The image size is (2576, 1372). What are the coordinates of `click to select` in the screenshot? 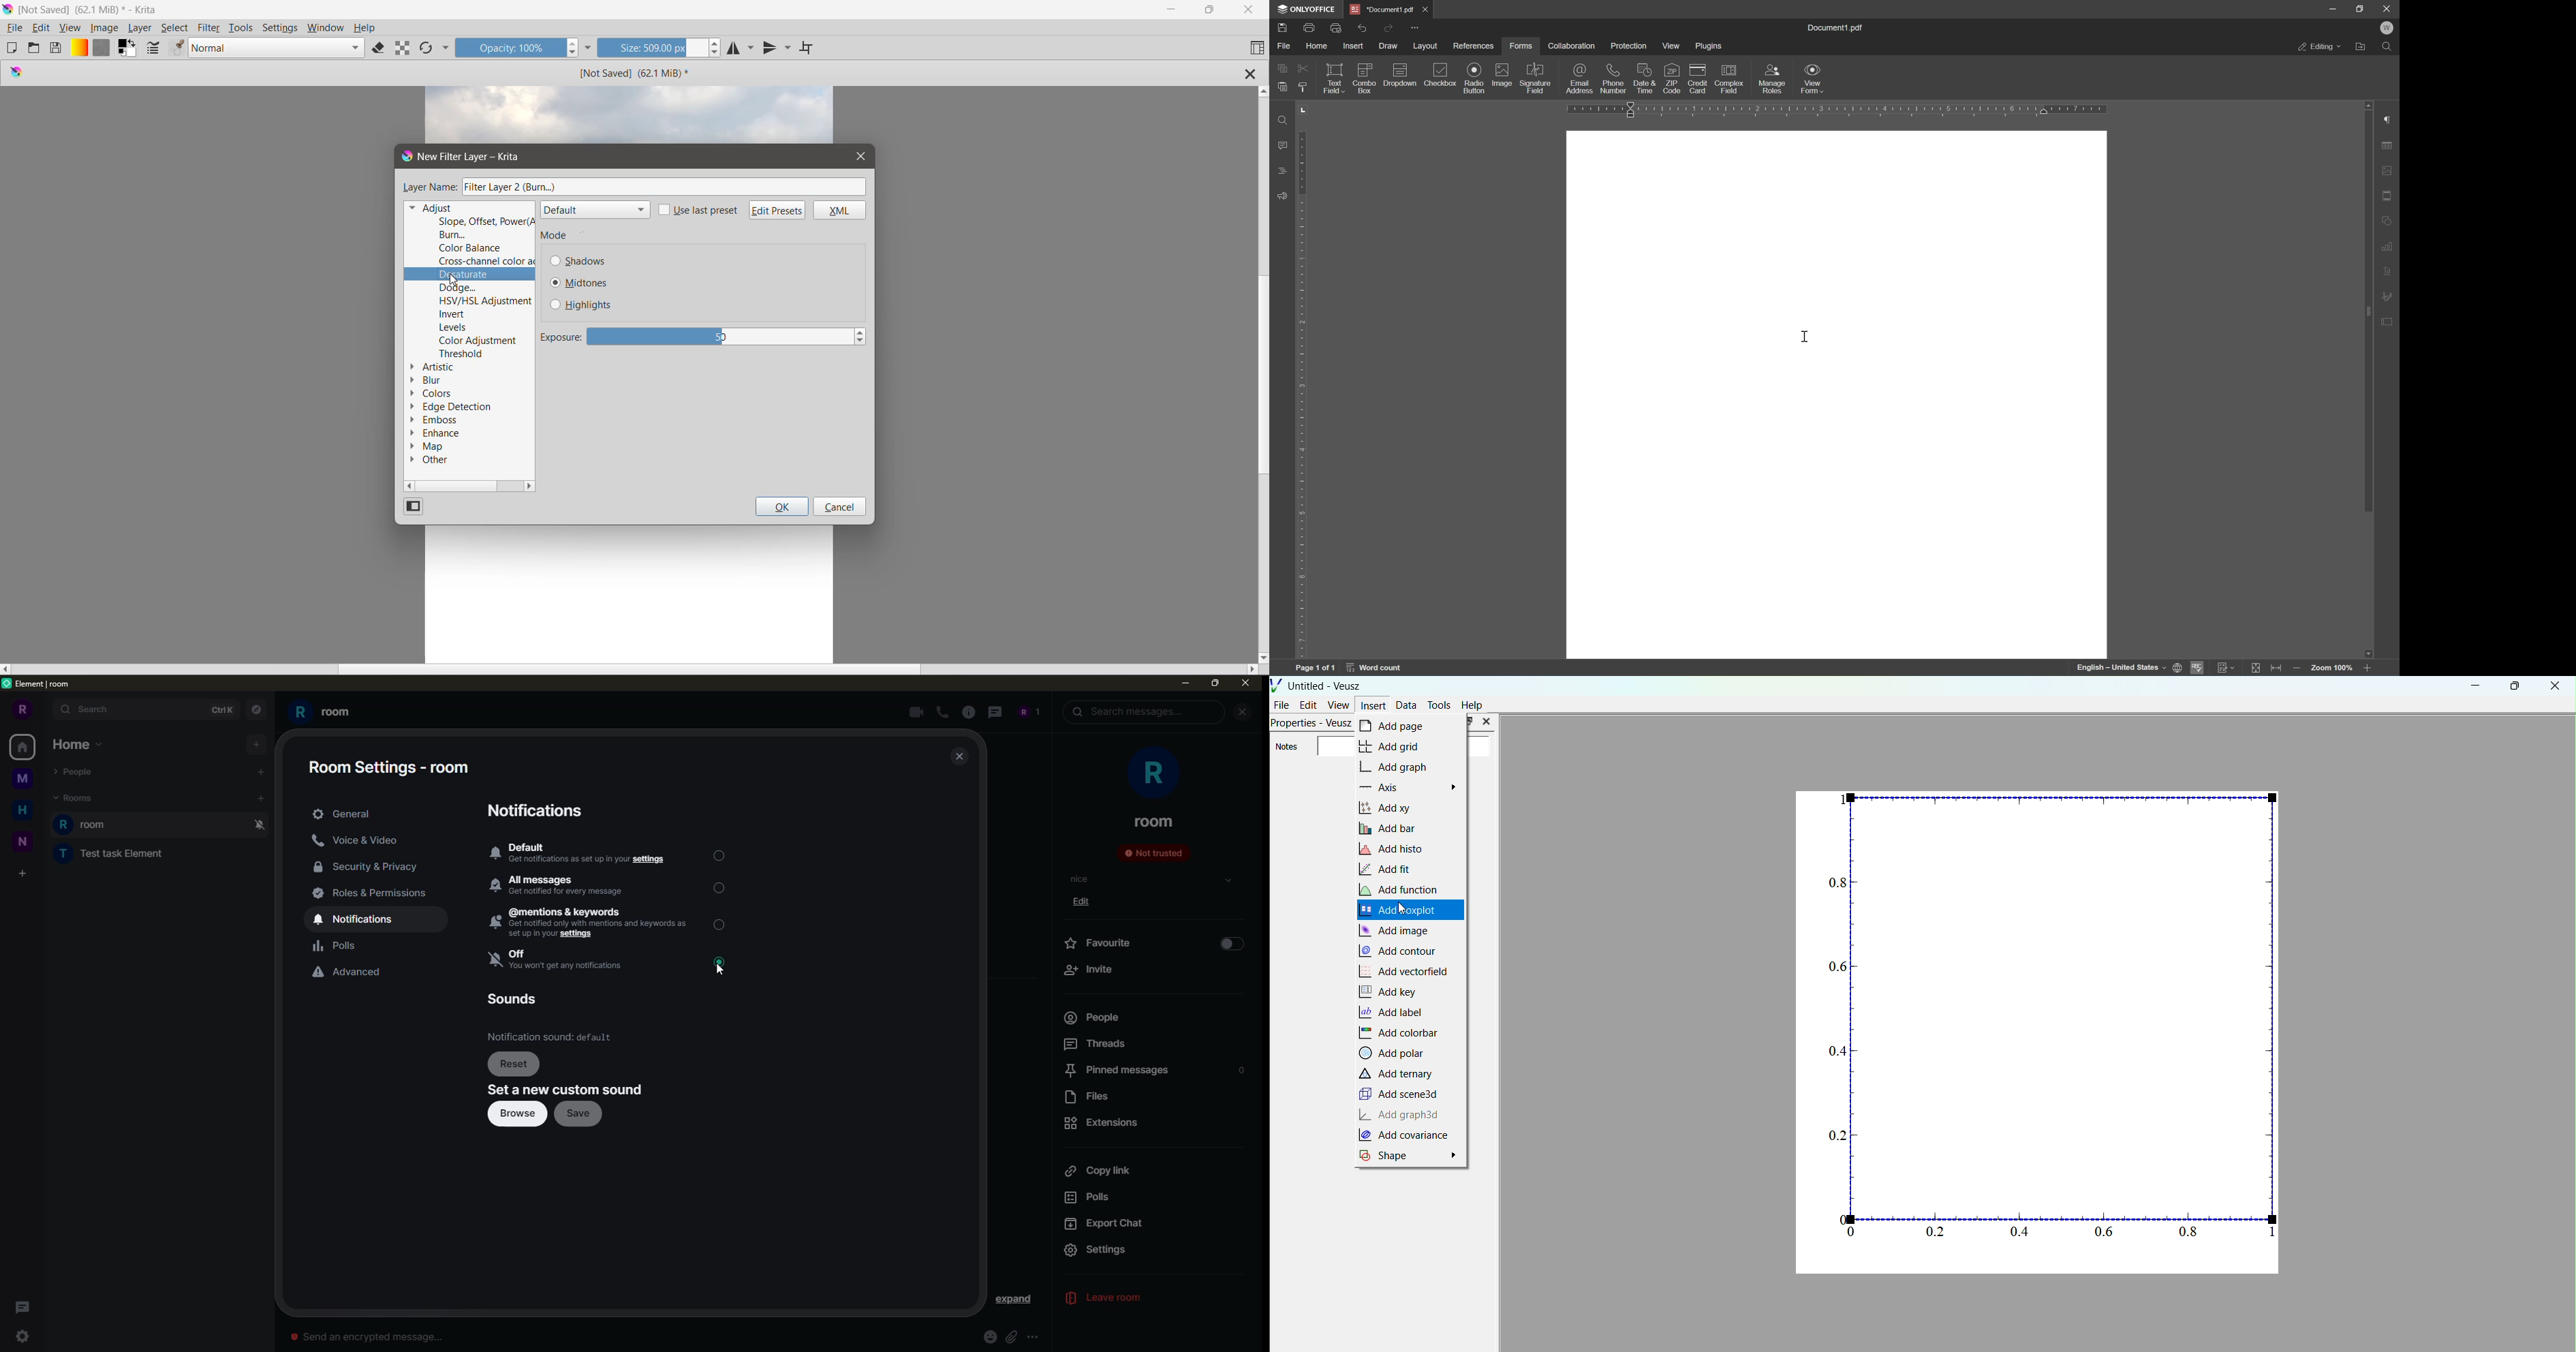 It's located at (719, 888).